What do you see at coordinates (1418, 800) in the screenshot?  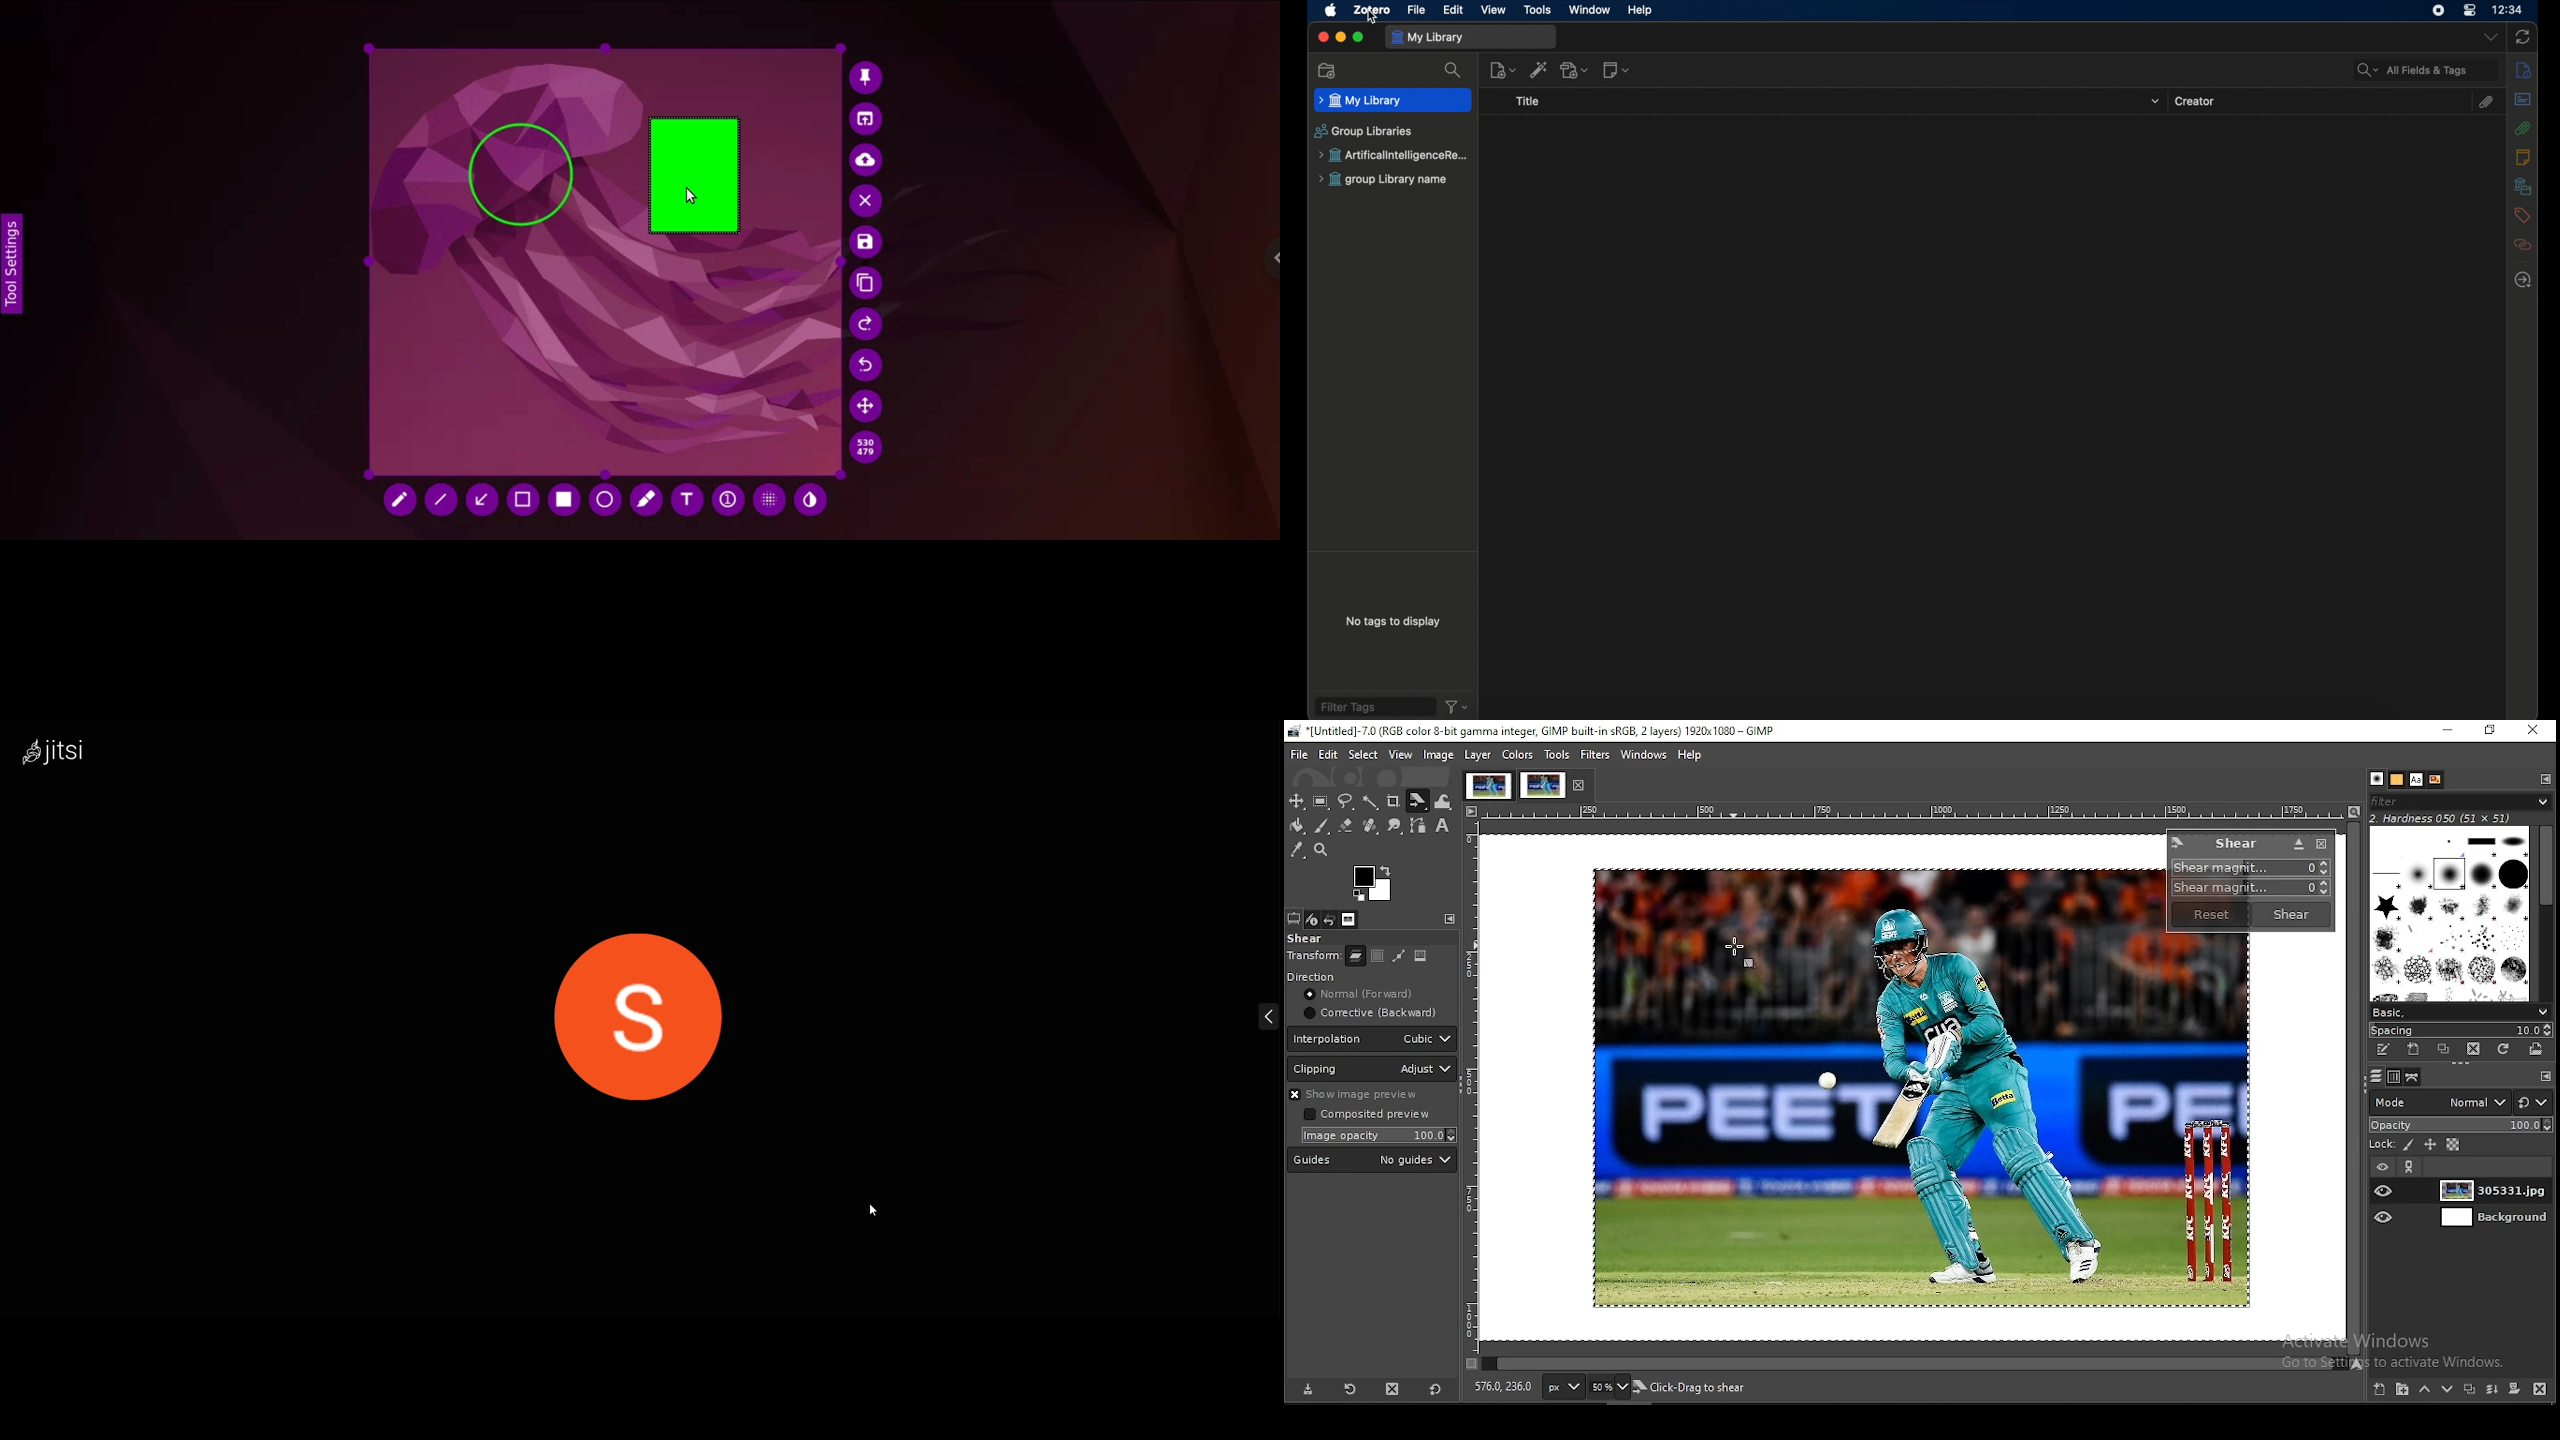 I see `shear tool` at bounding box center [1418, 800].